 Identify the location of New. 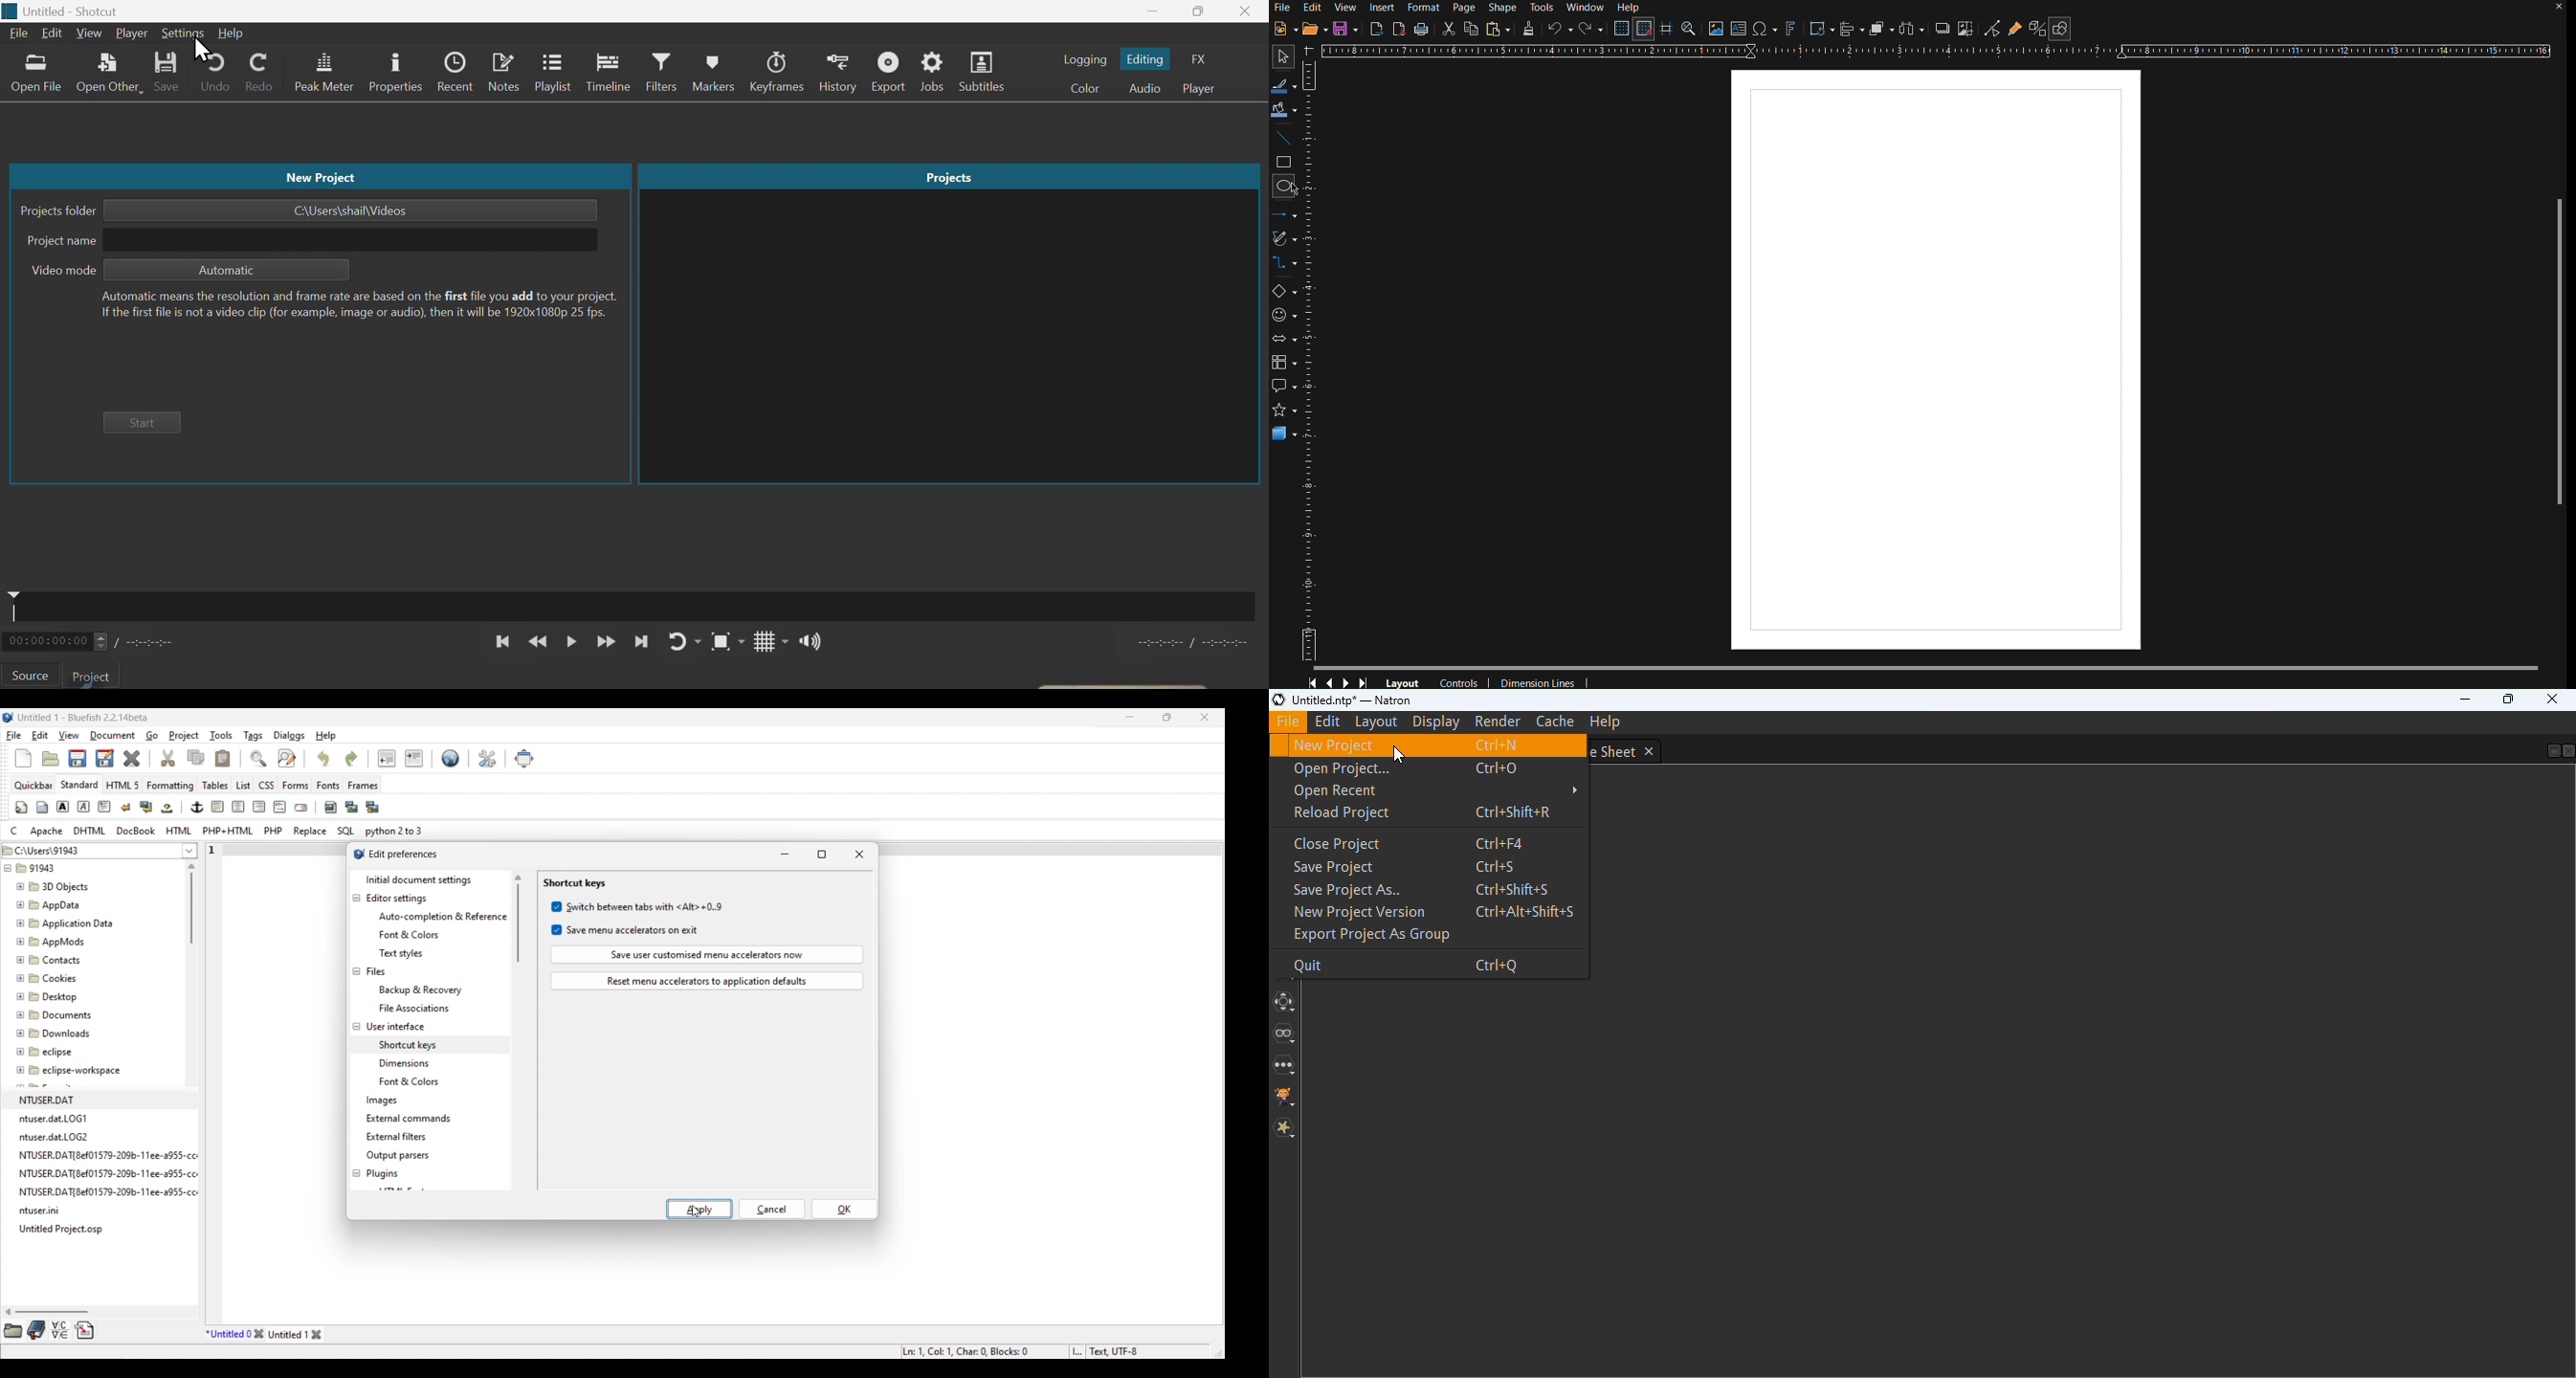
(1282, 30).